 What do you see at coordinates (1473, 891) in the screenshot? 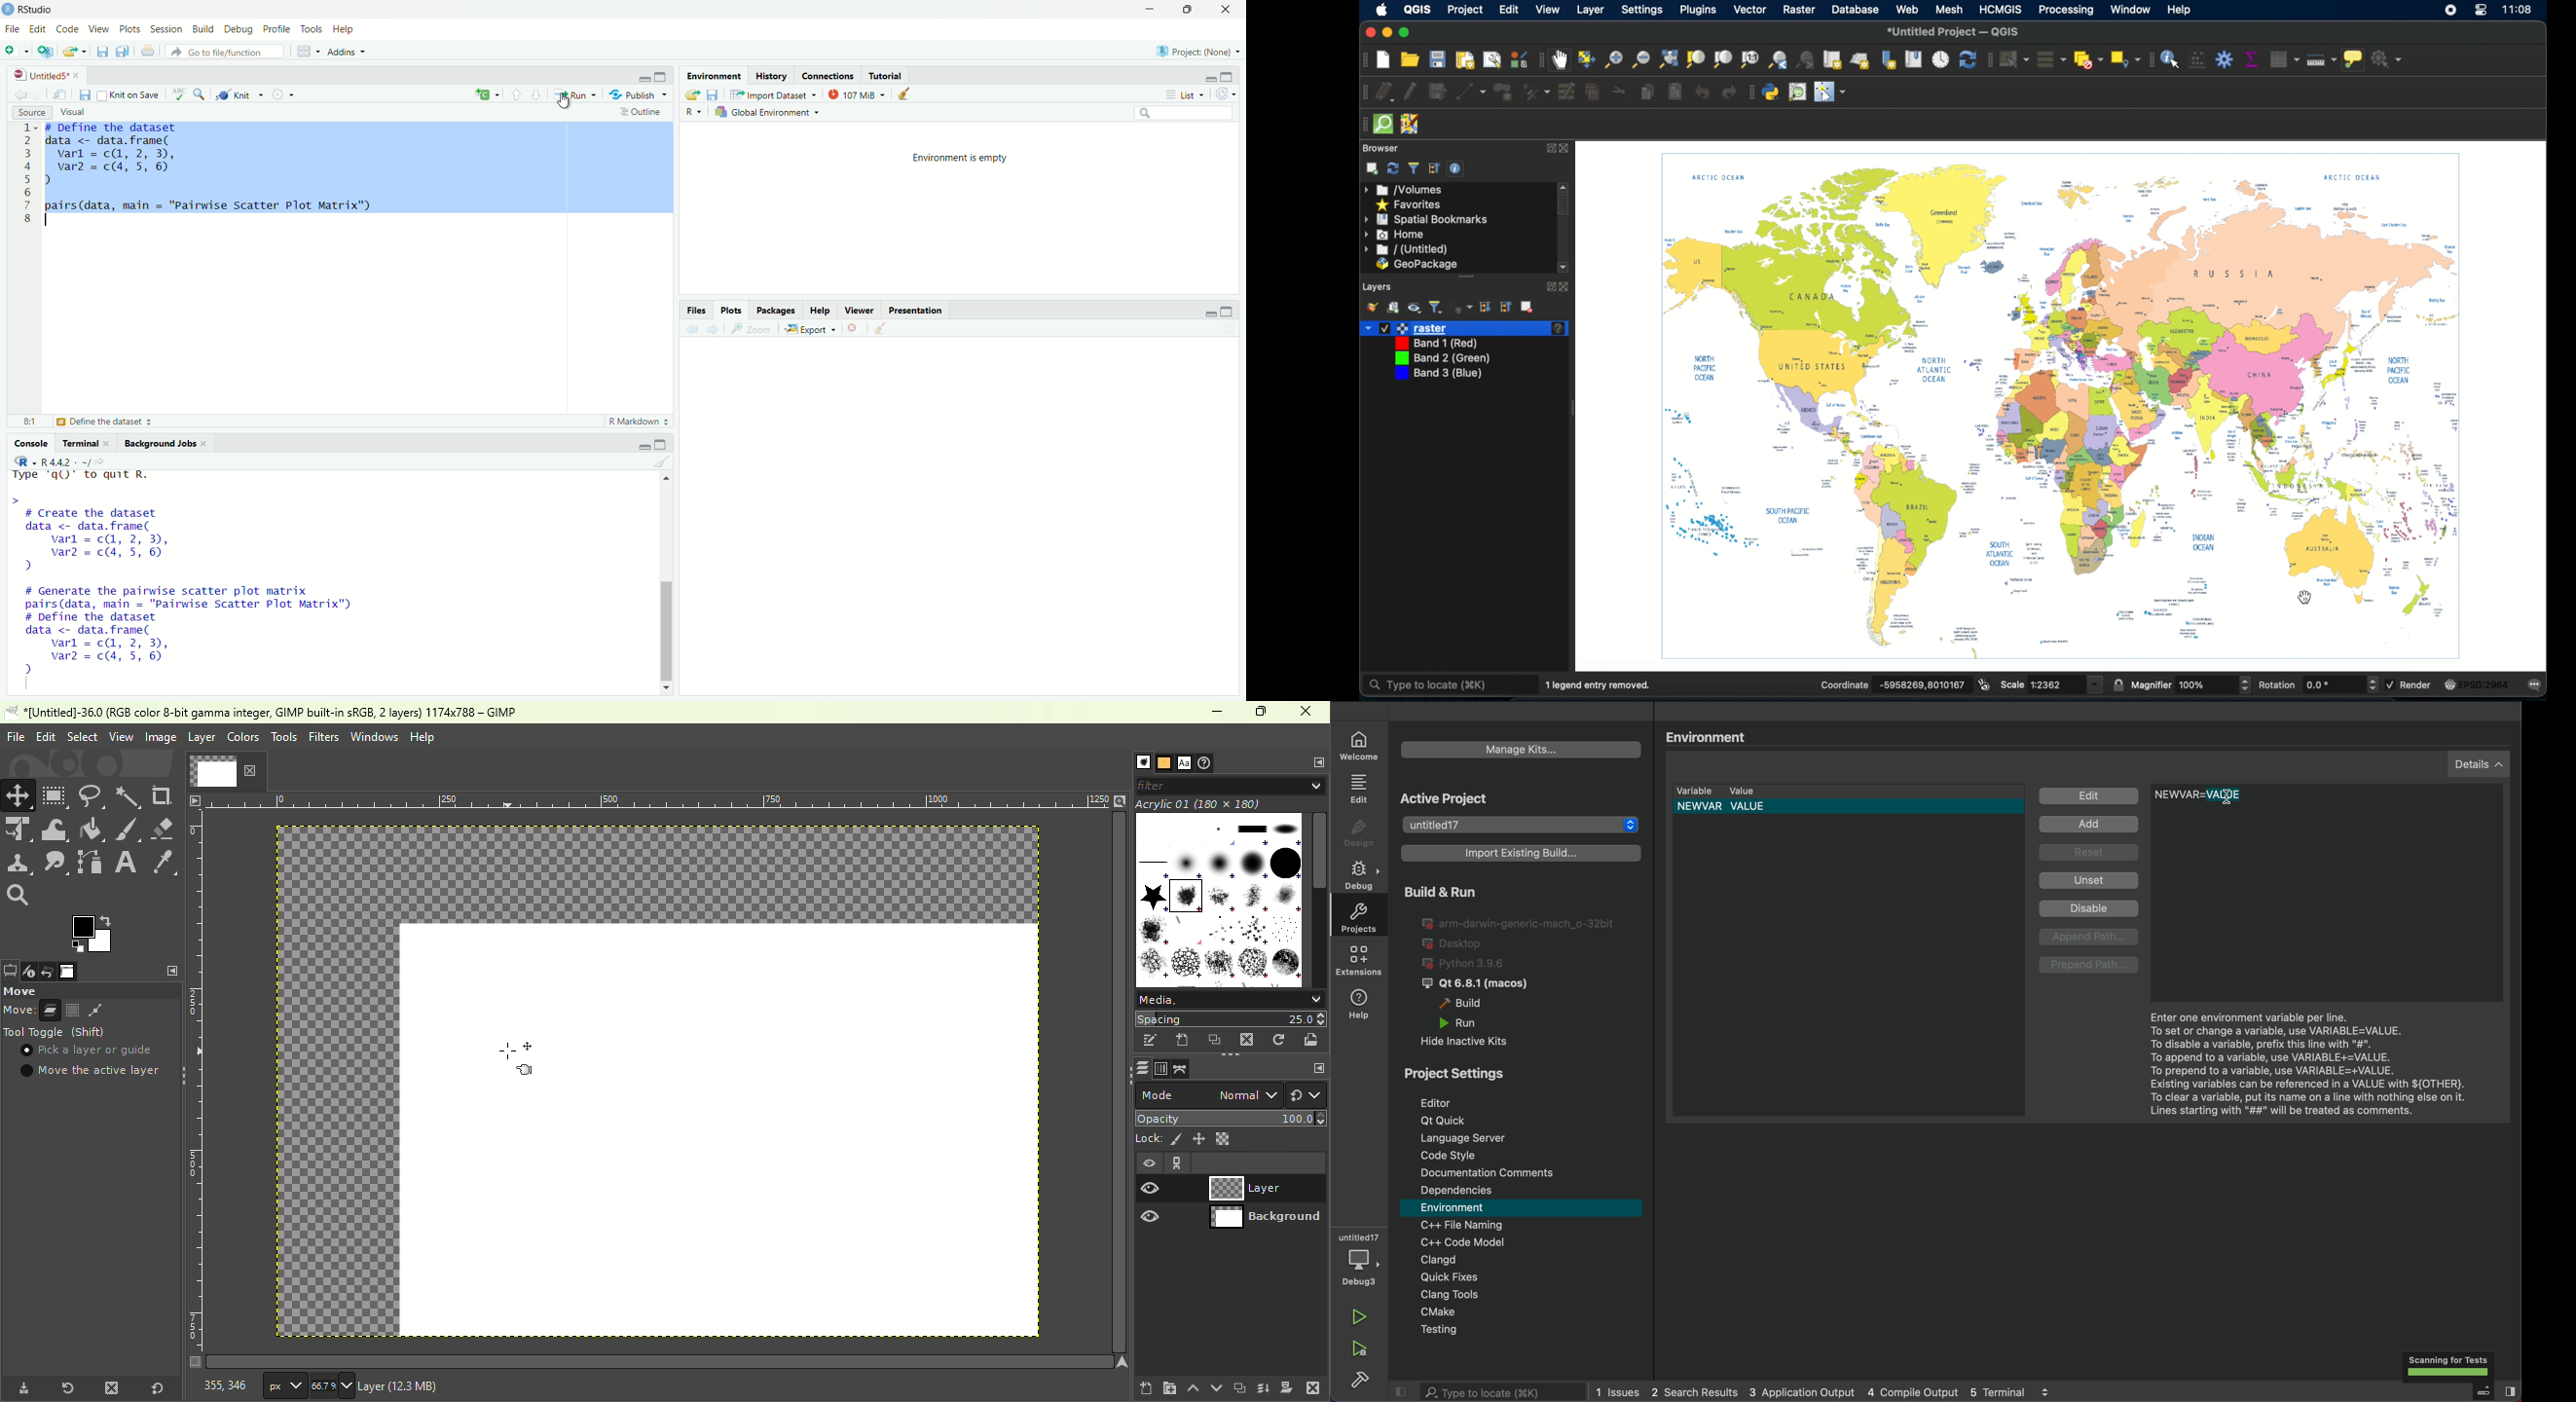
I see `Build & Run` at bounding box center [1473, 891].